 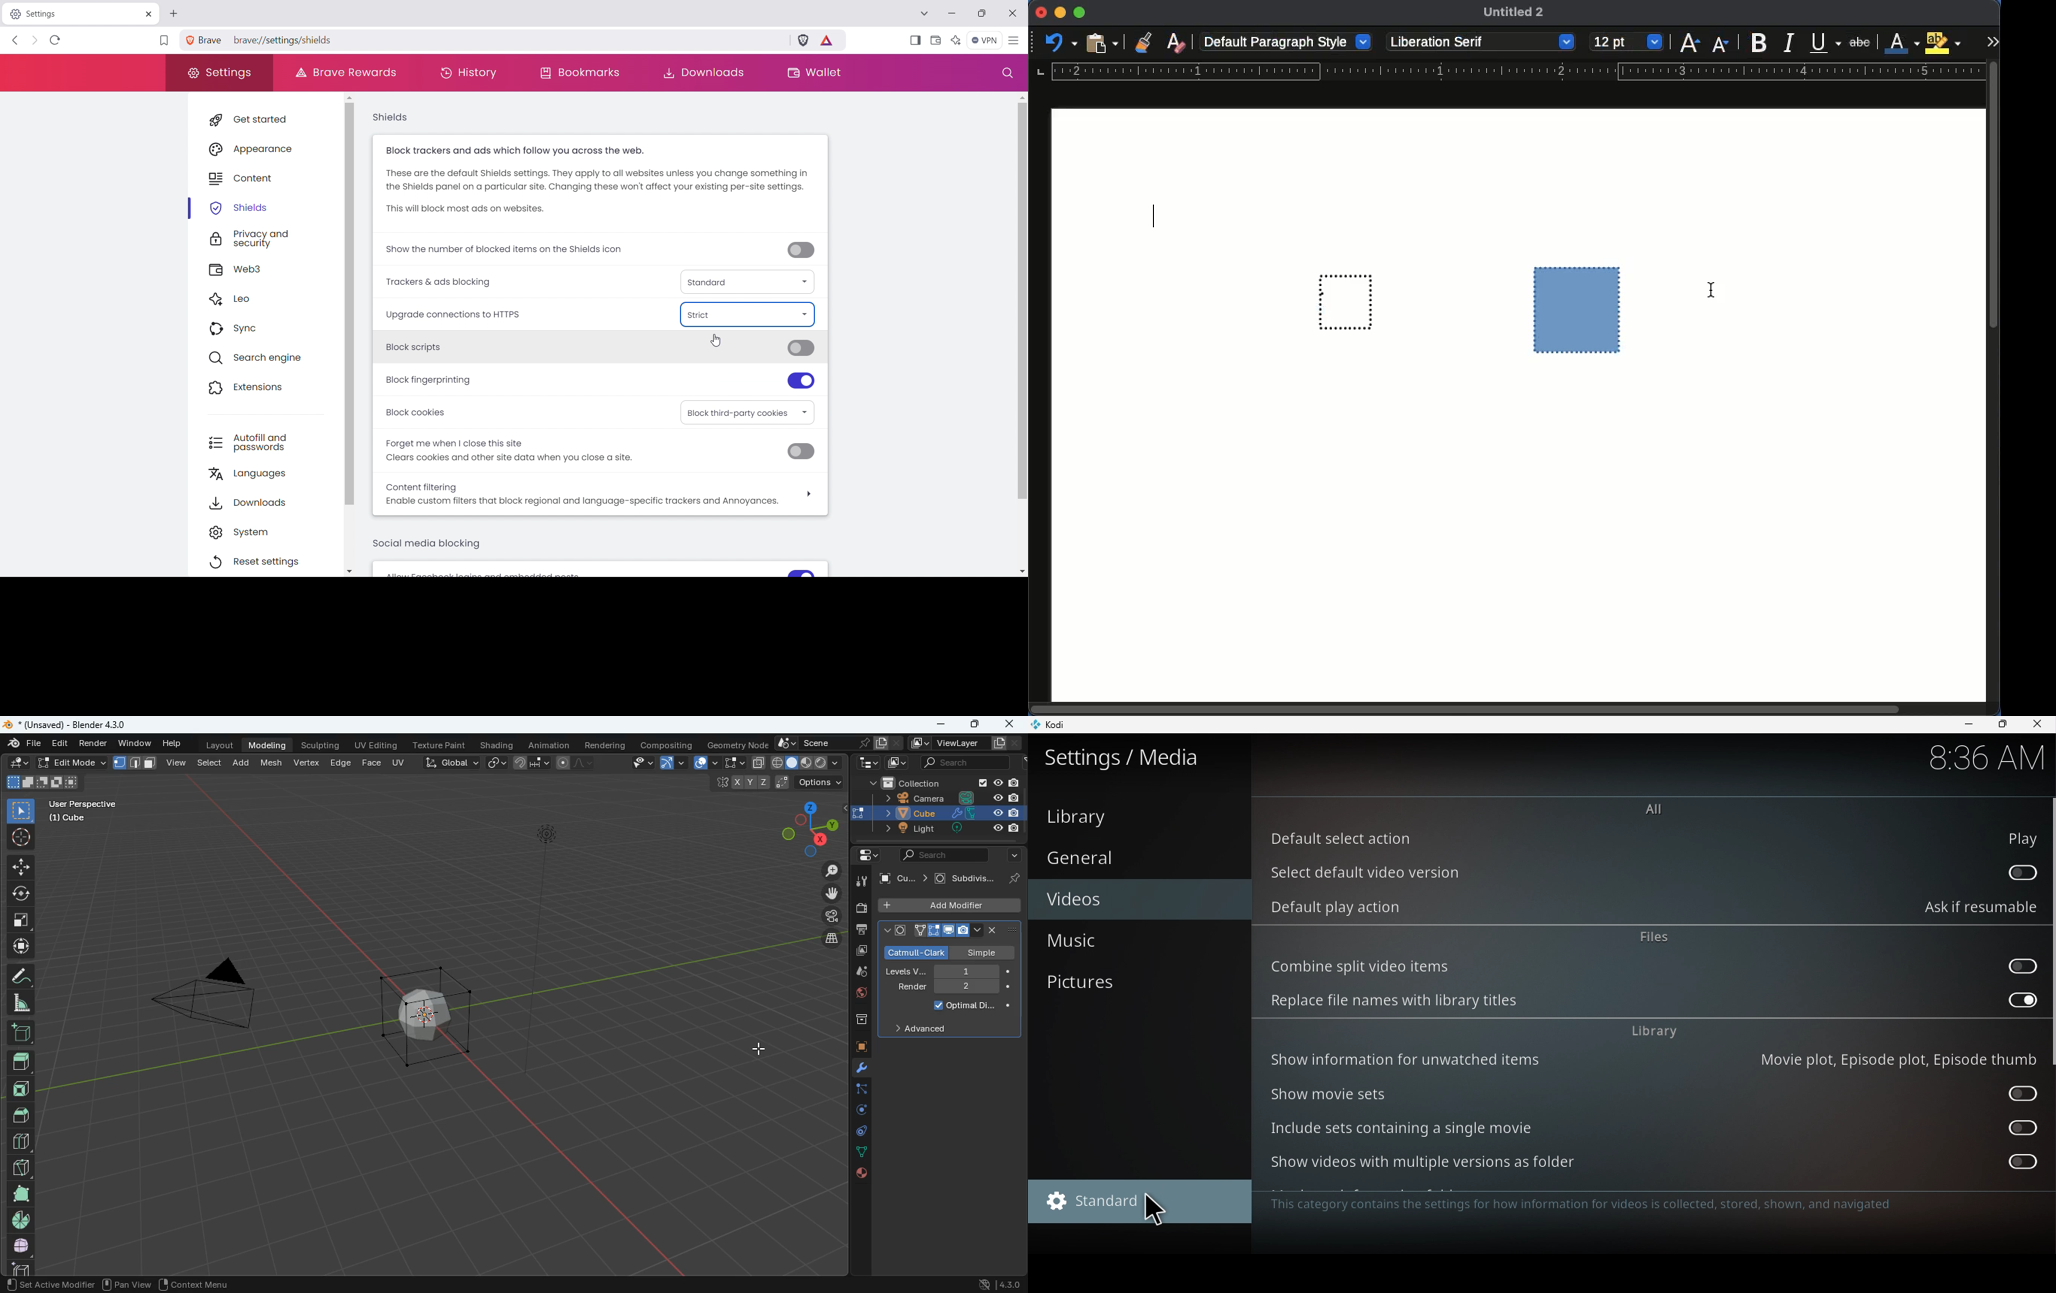 What do you see at coordinates (828, 895) in the screenshot?
I see `move` at bounding box center [828, 895].